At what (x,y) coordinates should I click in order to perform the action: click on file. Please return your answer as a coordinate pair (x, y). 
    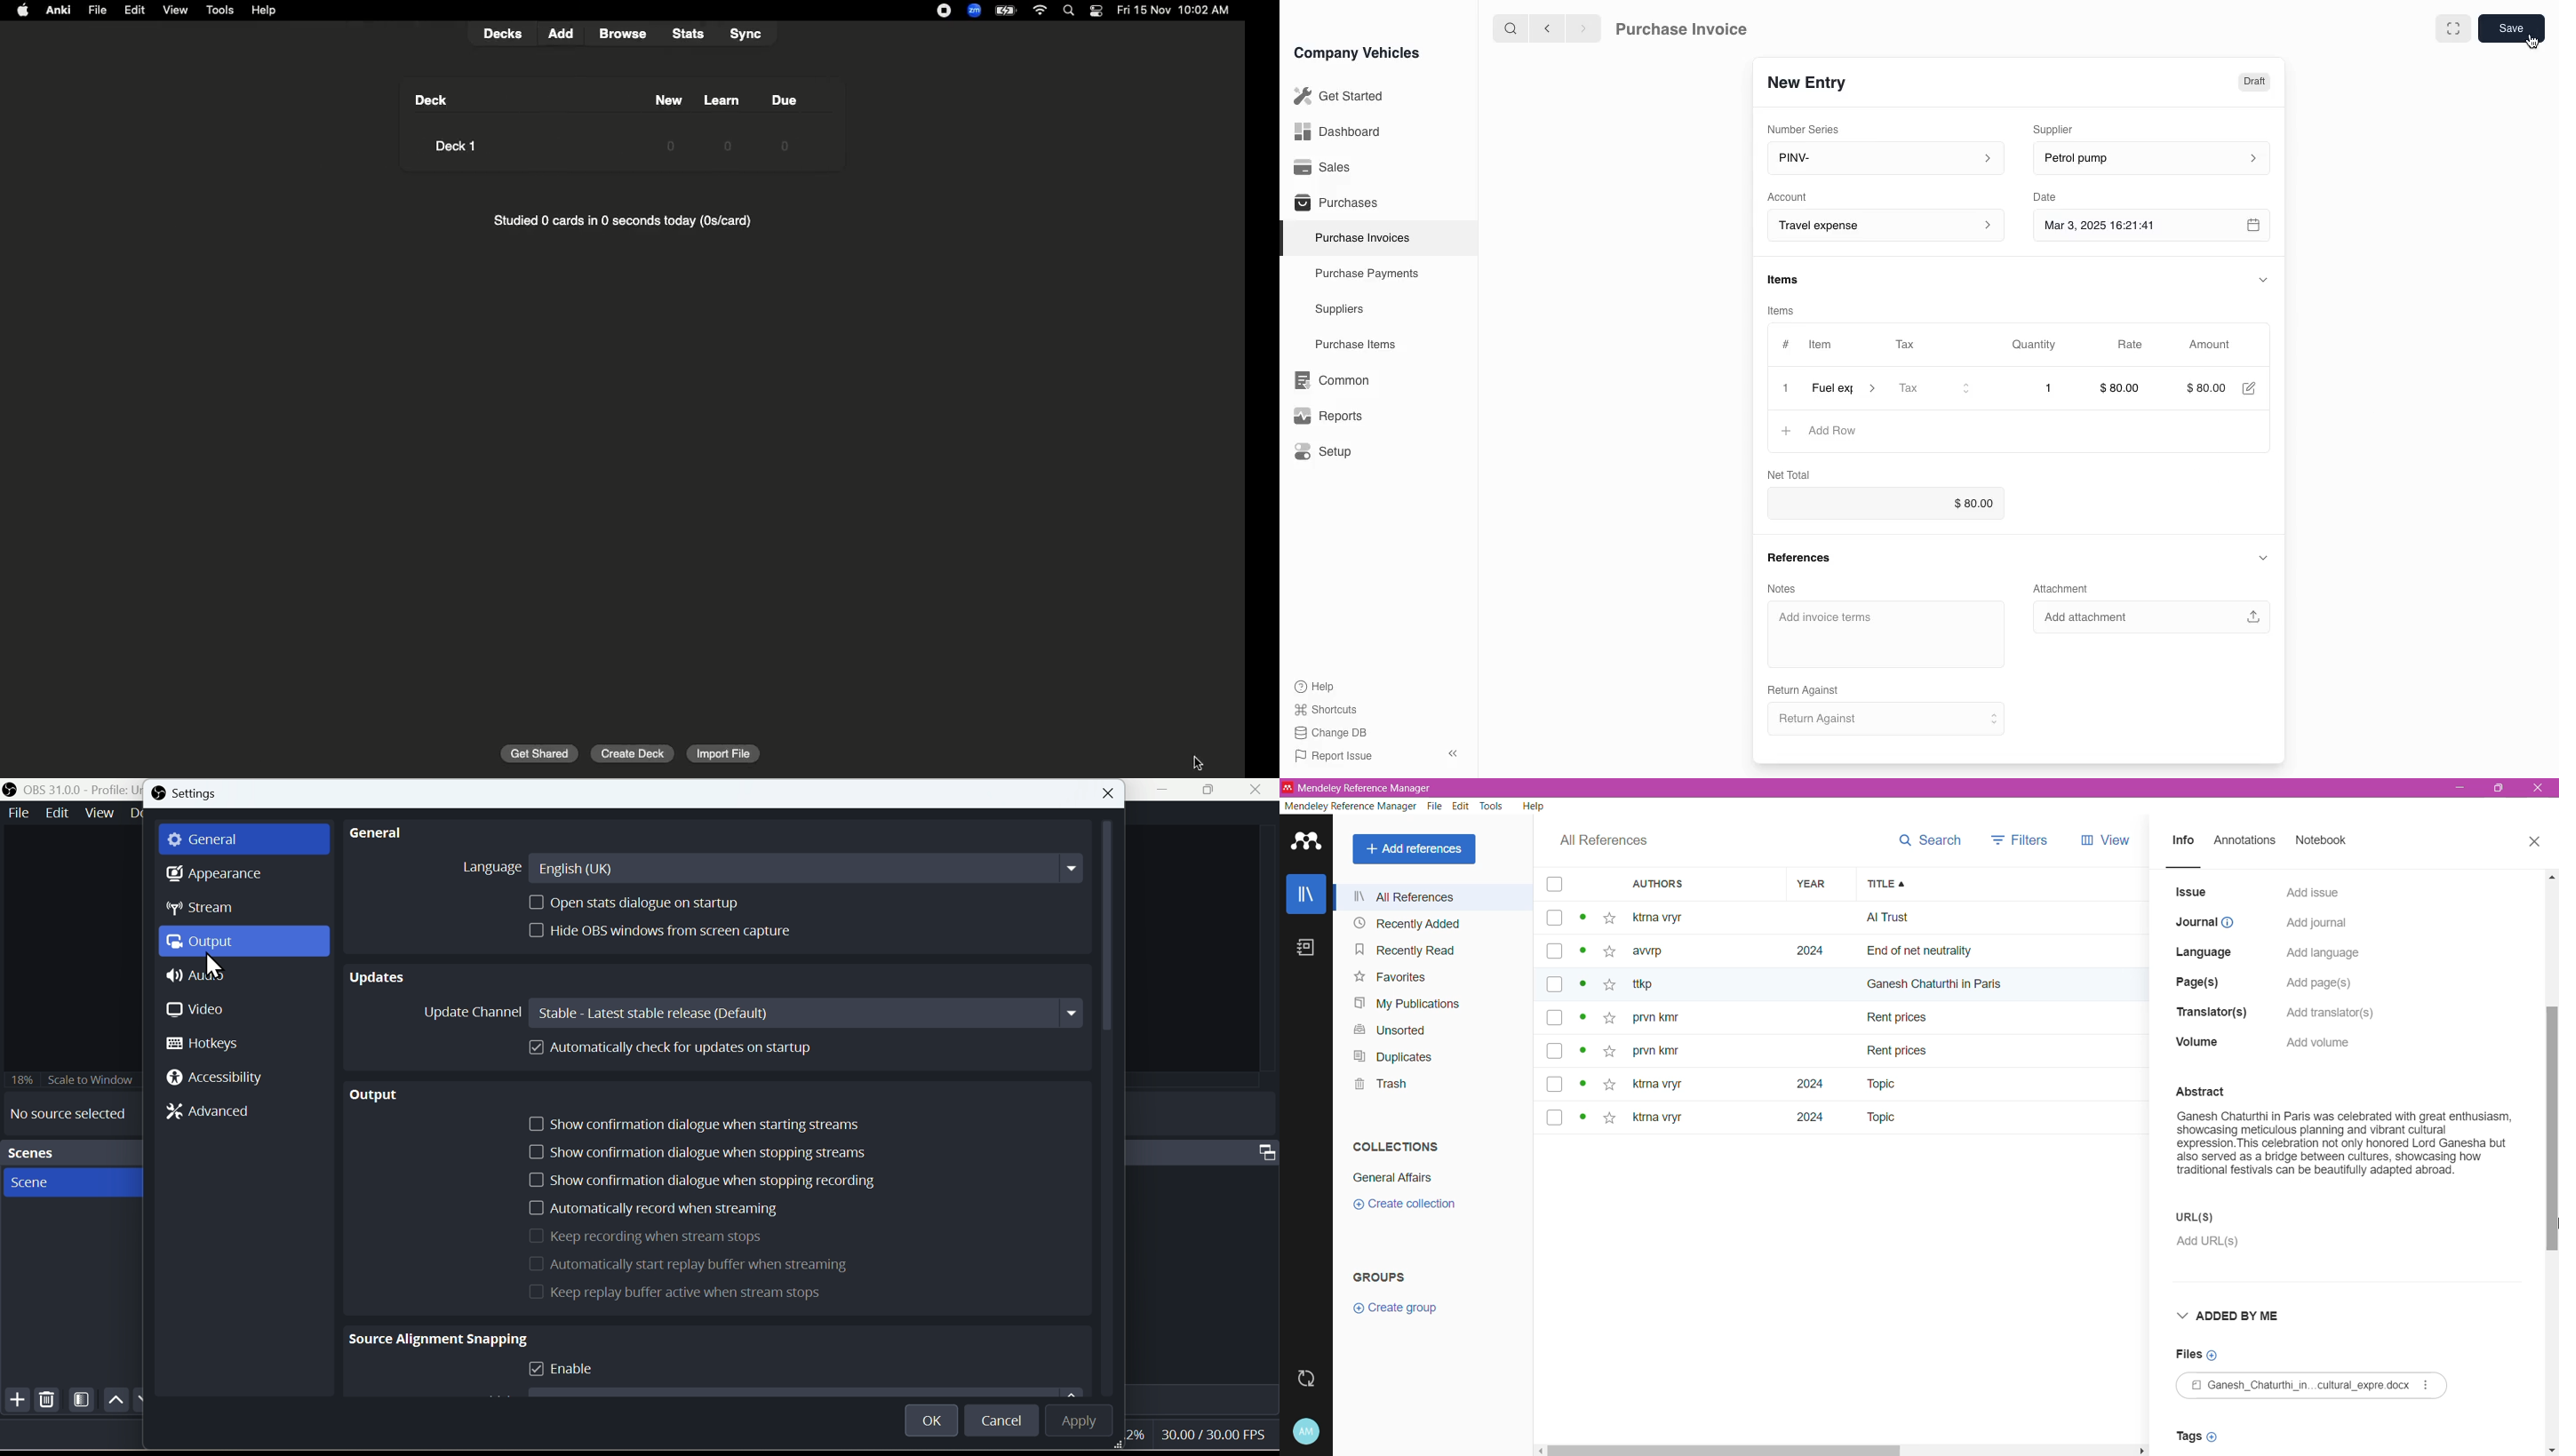
    Looking at the image, I should click on (101, 10).